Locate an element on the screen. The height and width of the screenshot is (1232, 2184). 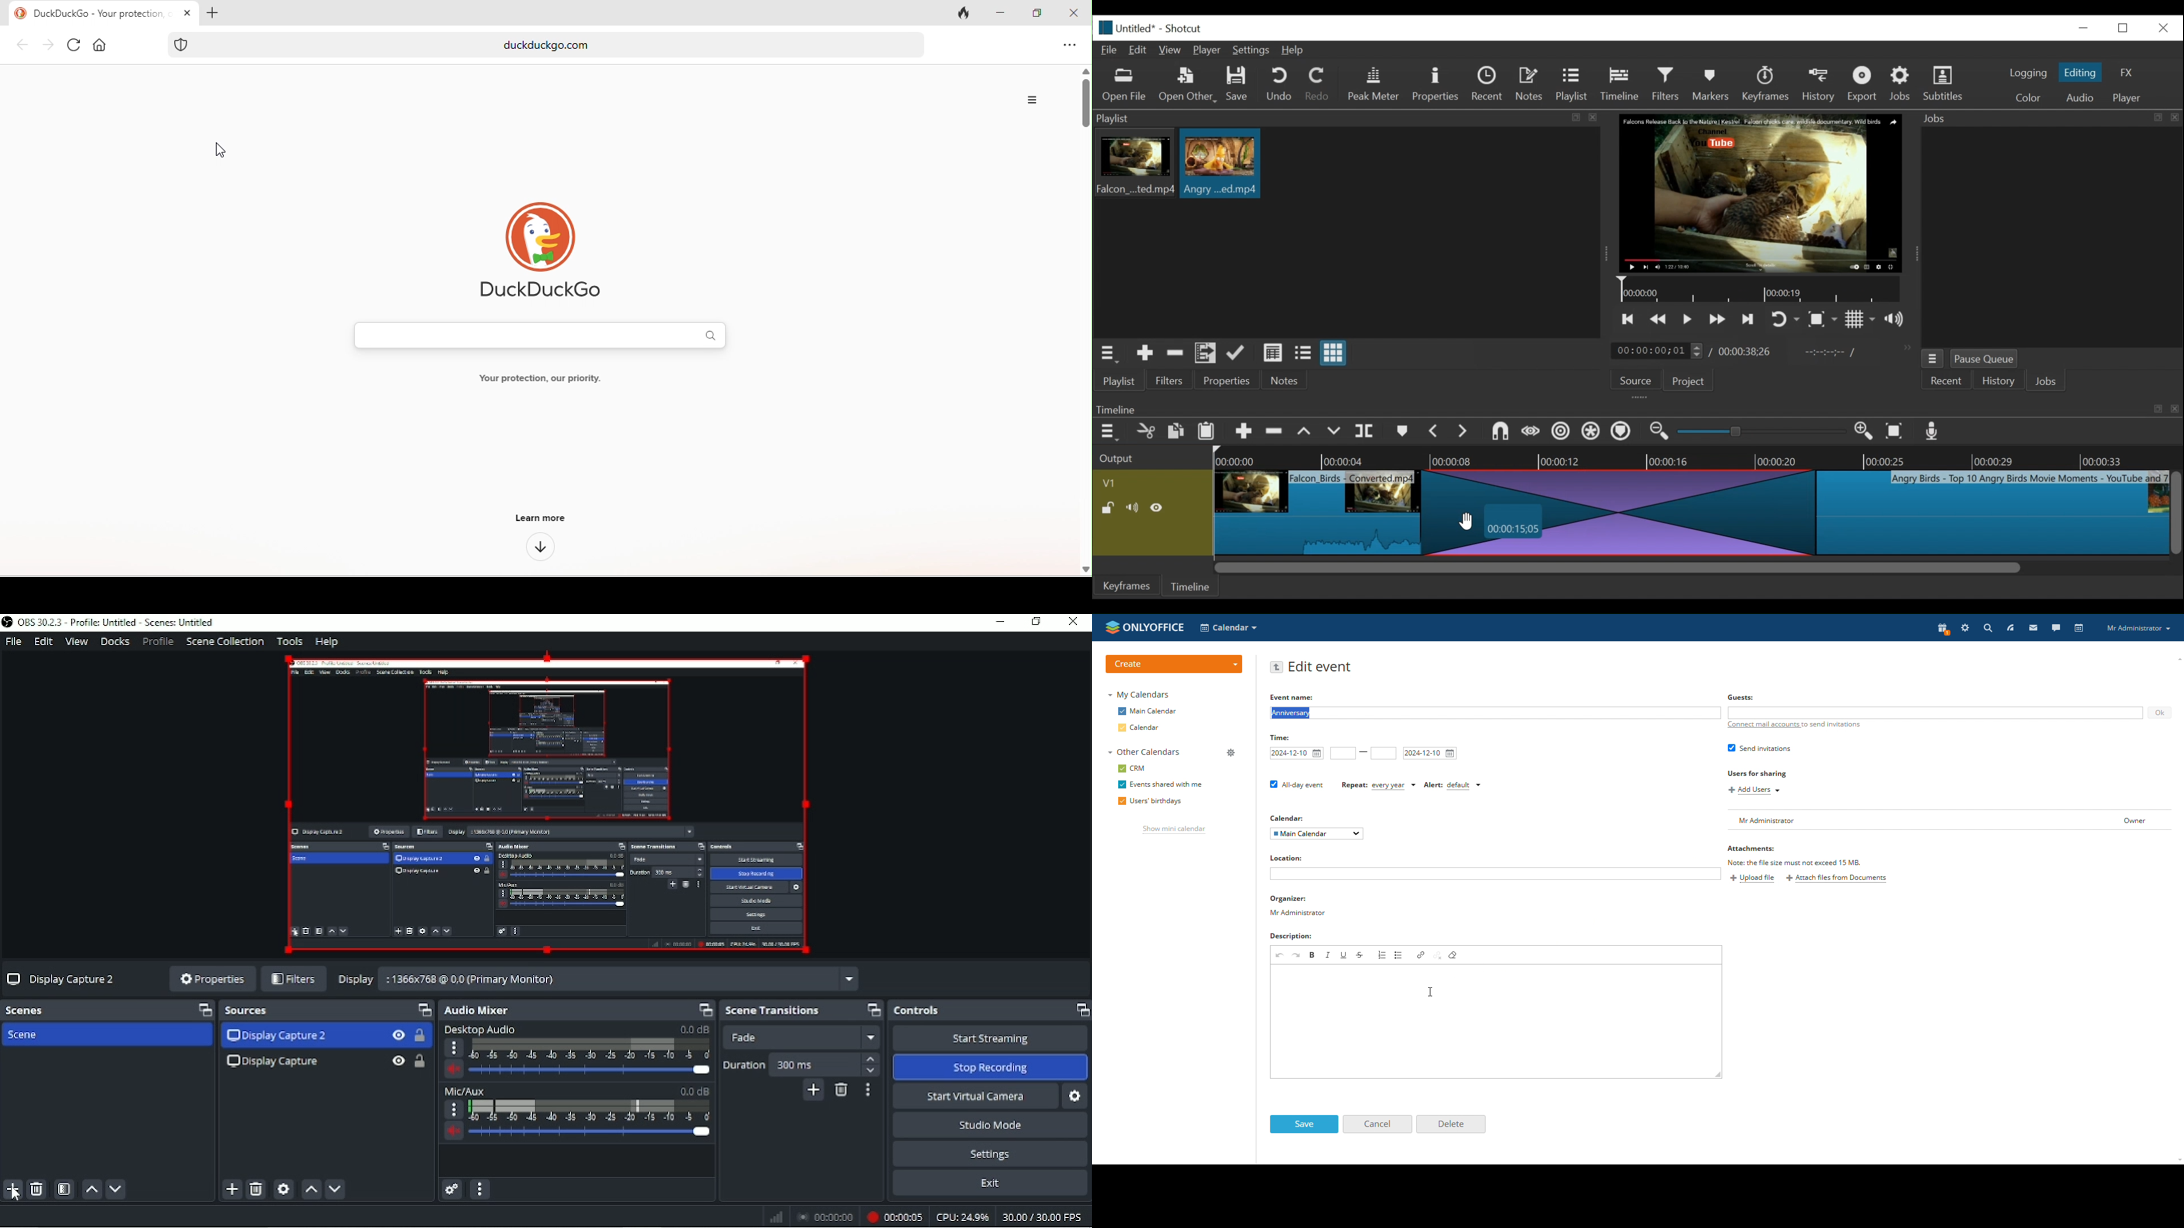
scrub while dragging is located at coordinates (1531, 432).